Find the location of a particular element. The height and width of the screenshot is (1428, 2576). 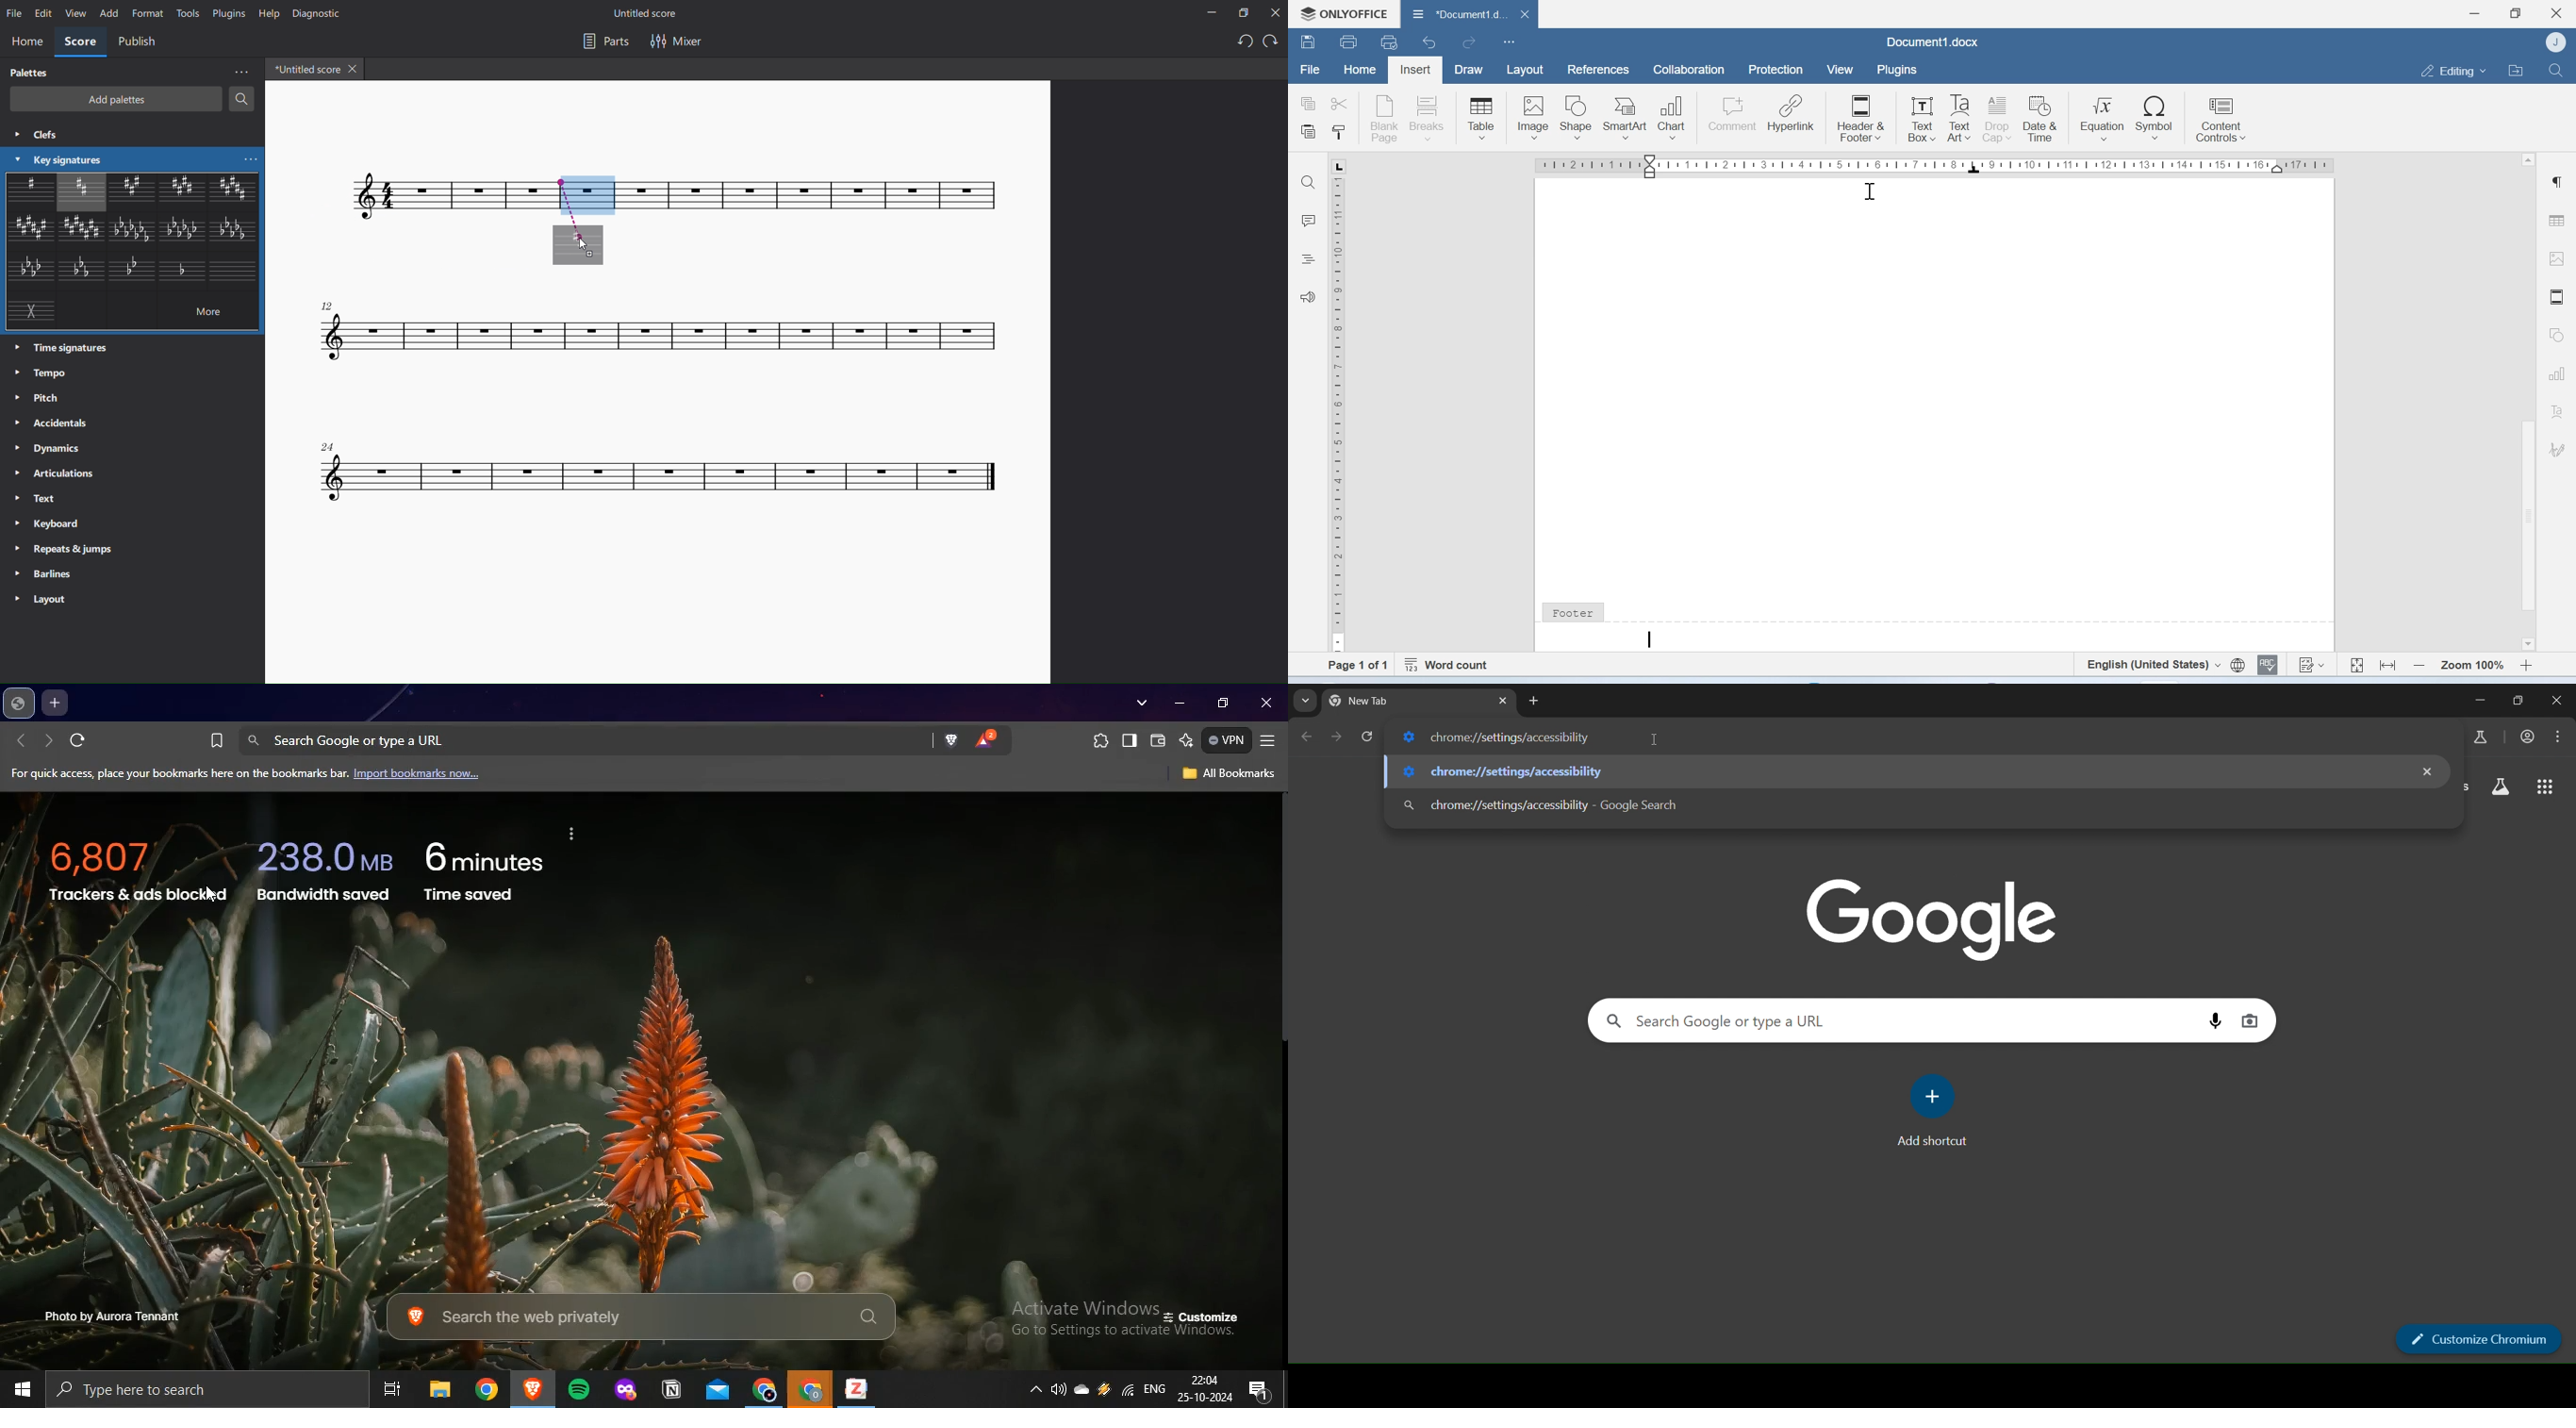

tools is located at coordinates (186, 11).